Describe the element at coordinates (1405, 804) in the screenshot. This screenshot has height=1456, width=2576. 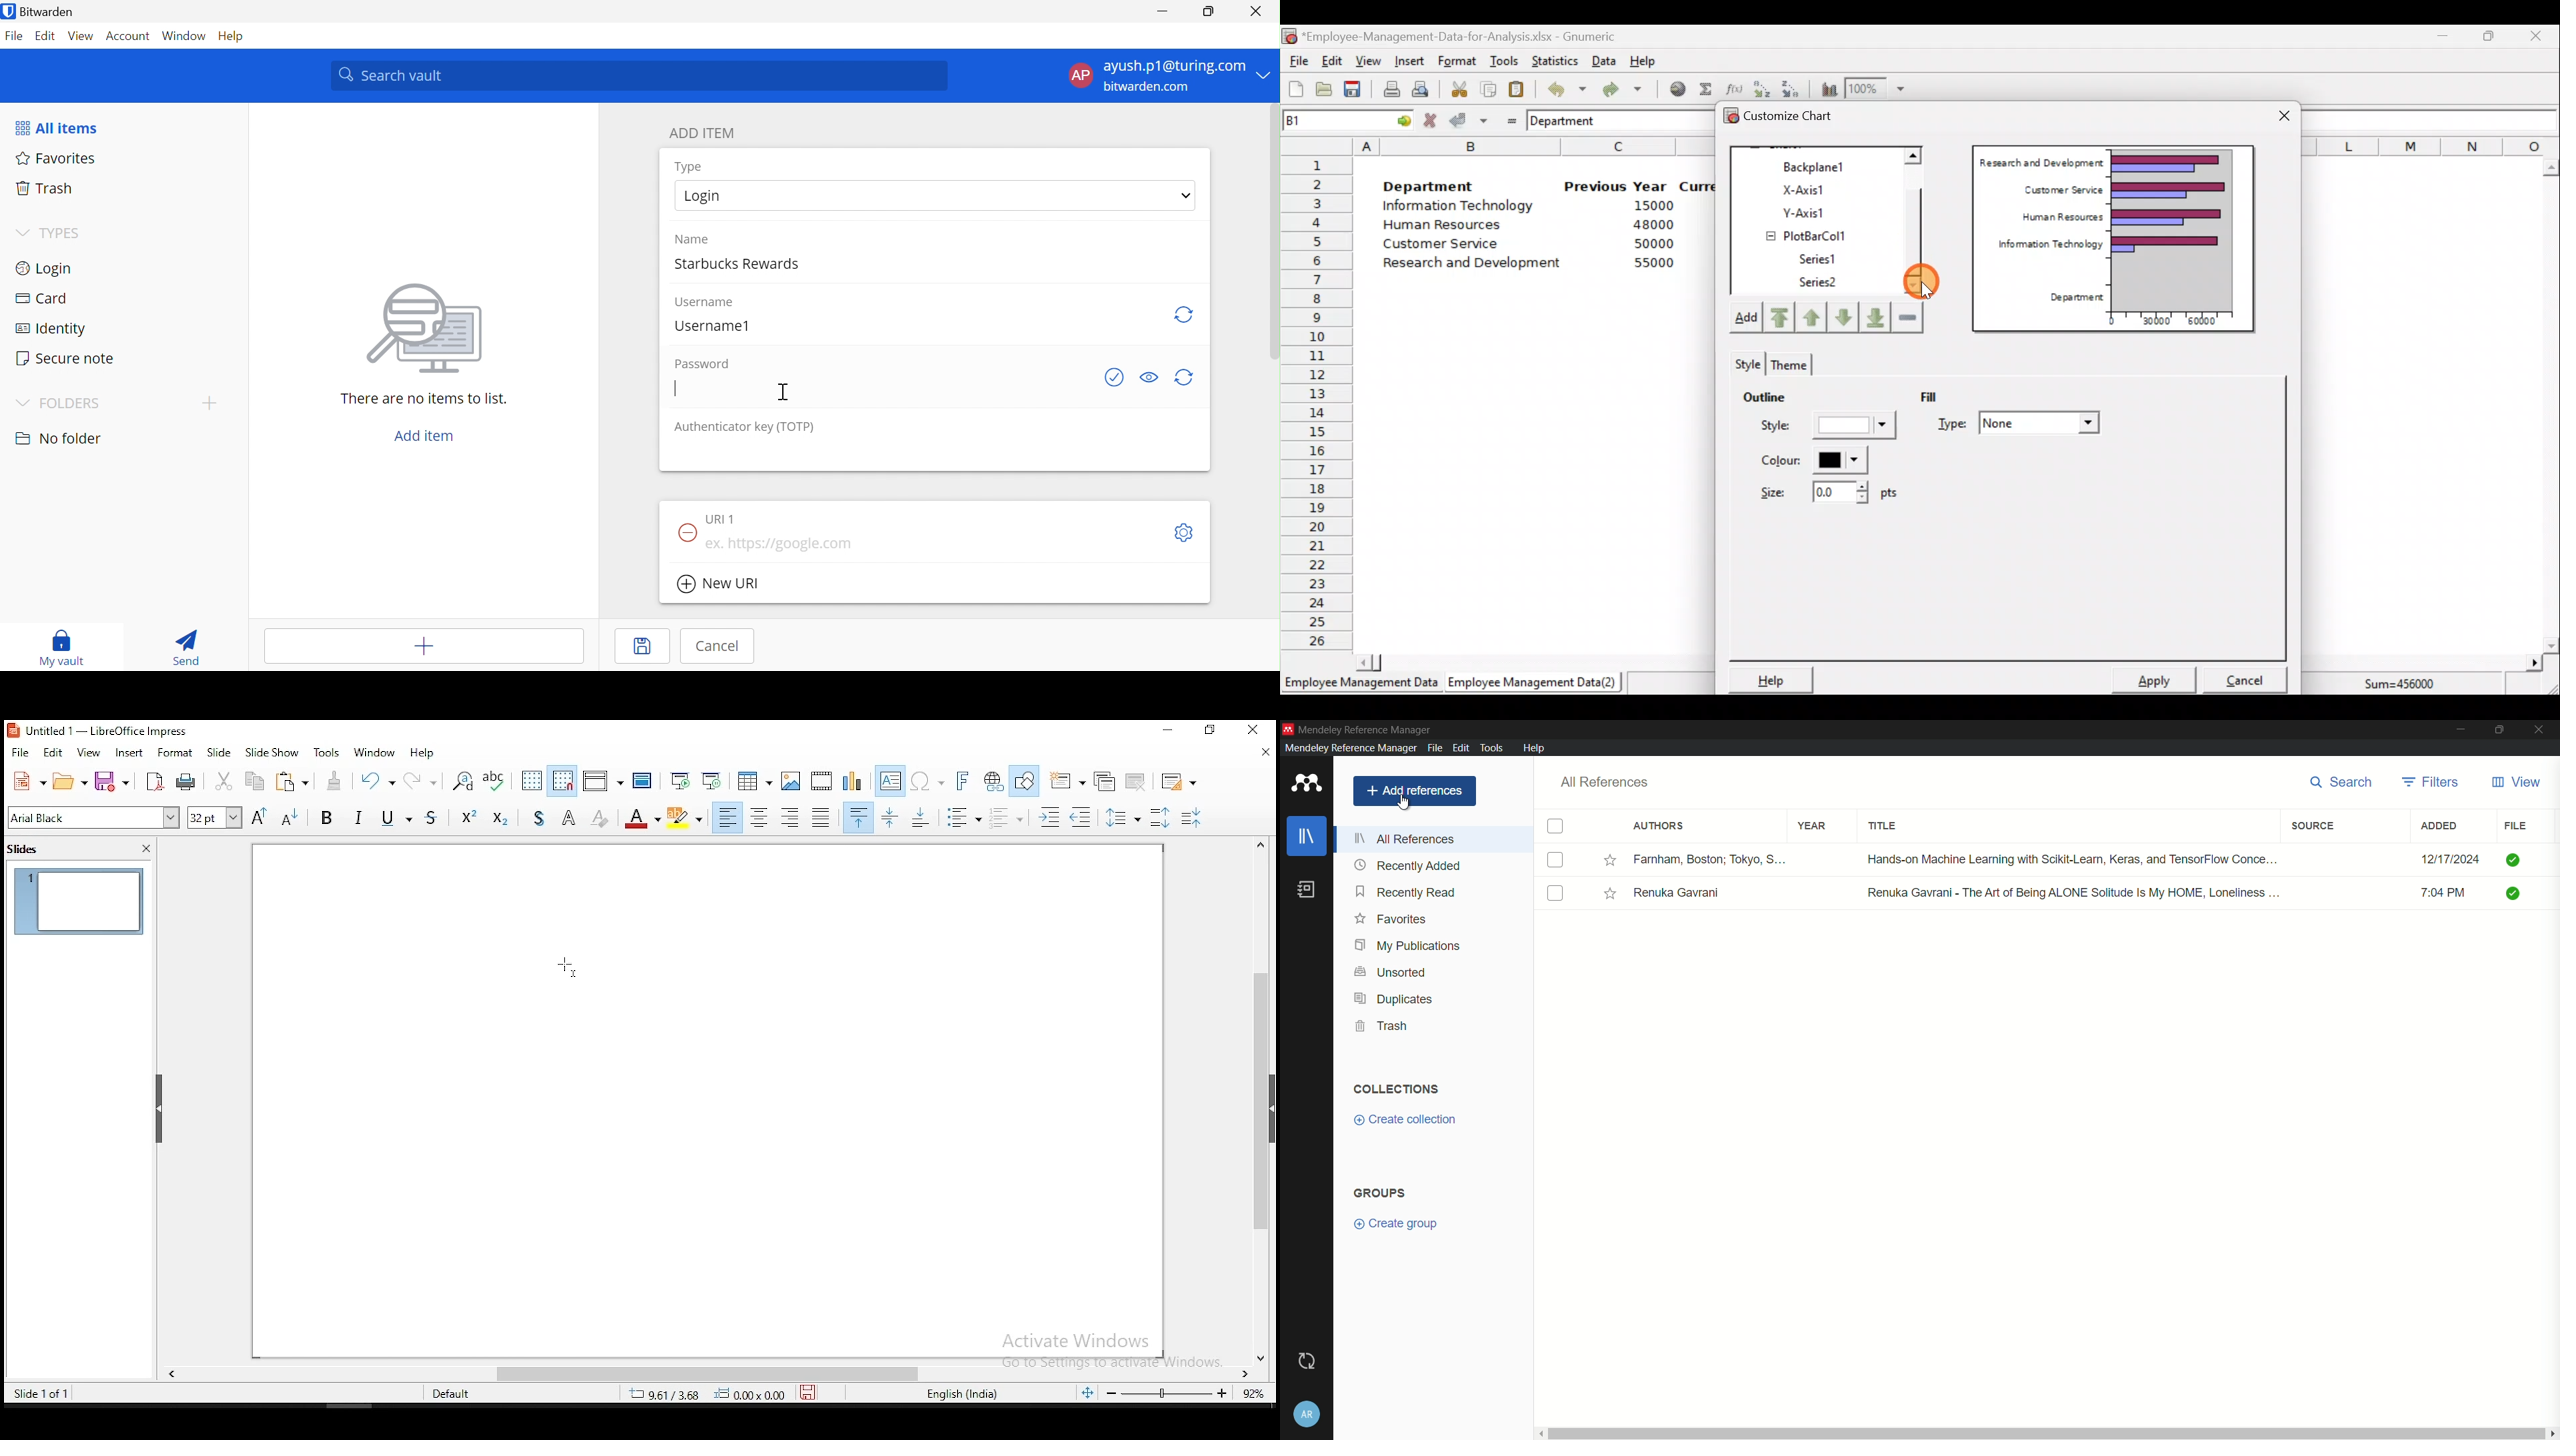
I see `cursor` at that location.